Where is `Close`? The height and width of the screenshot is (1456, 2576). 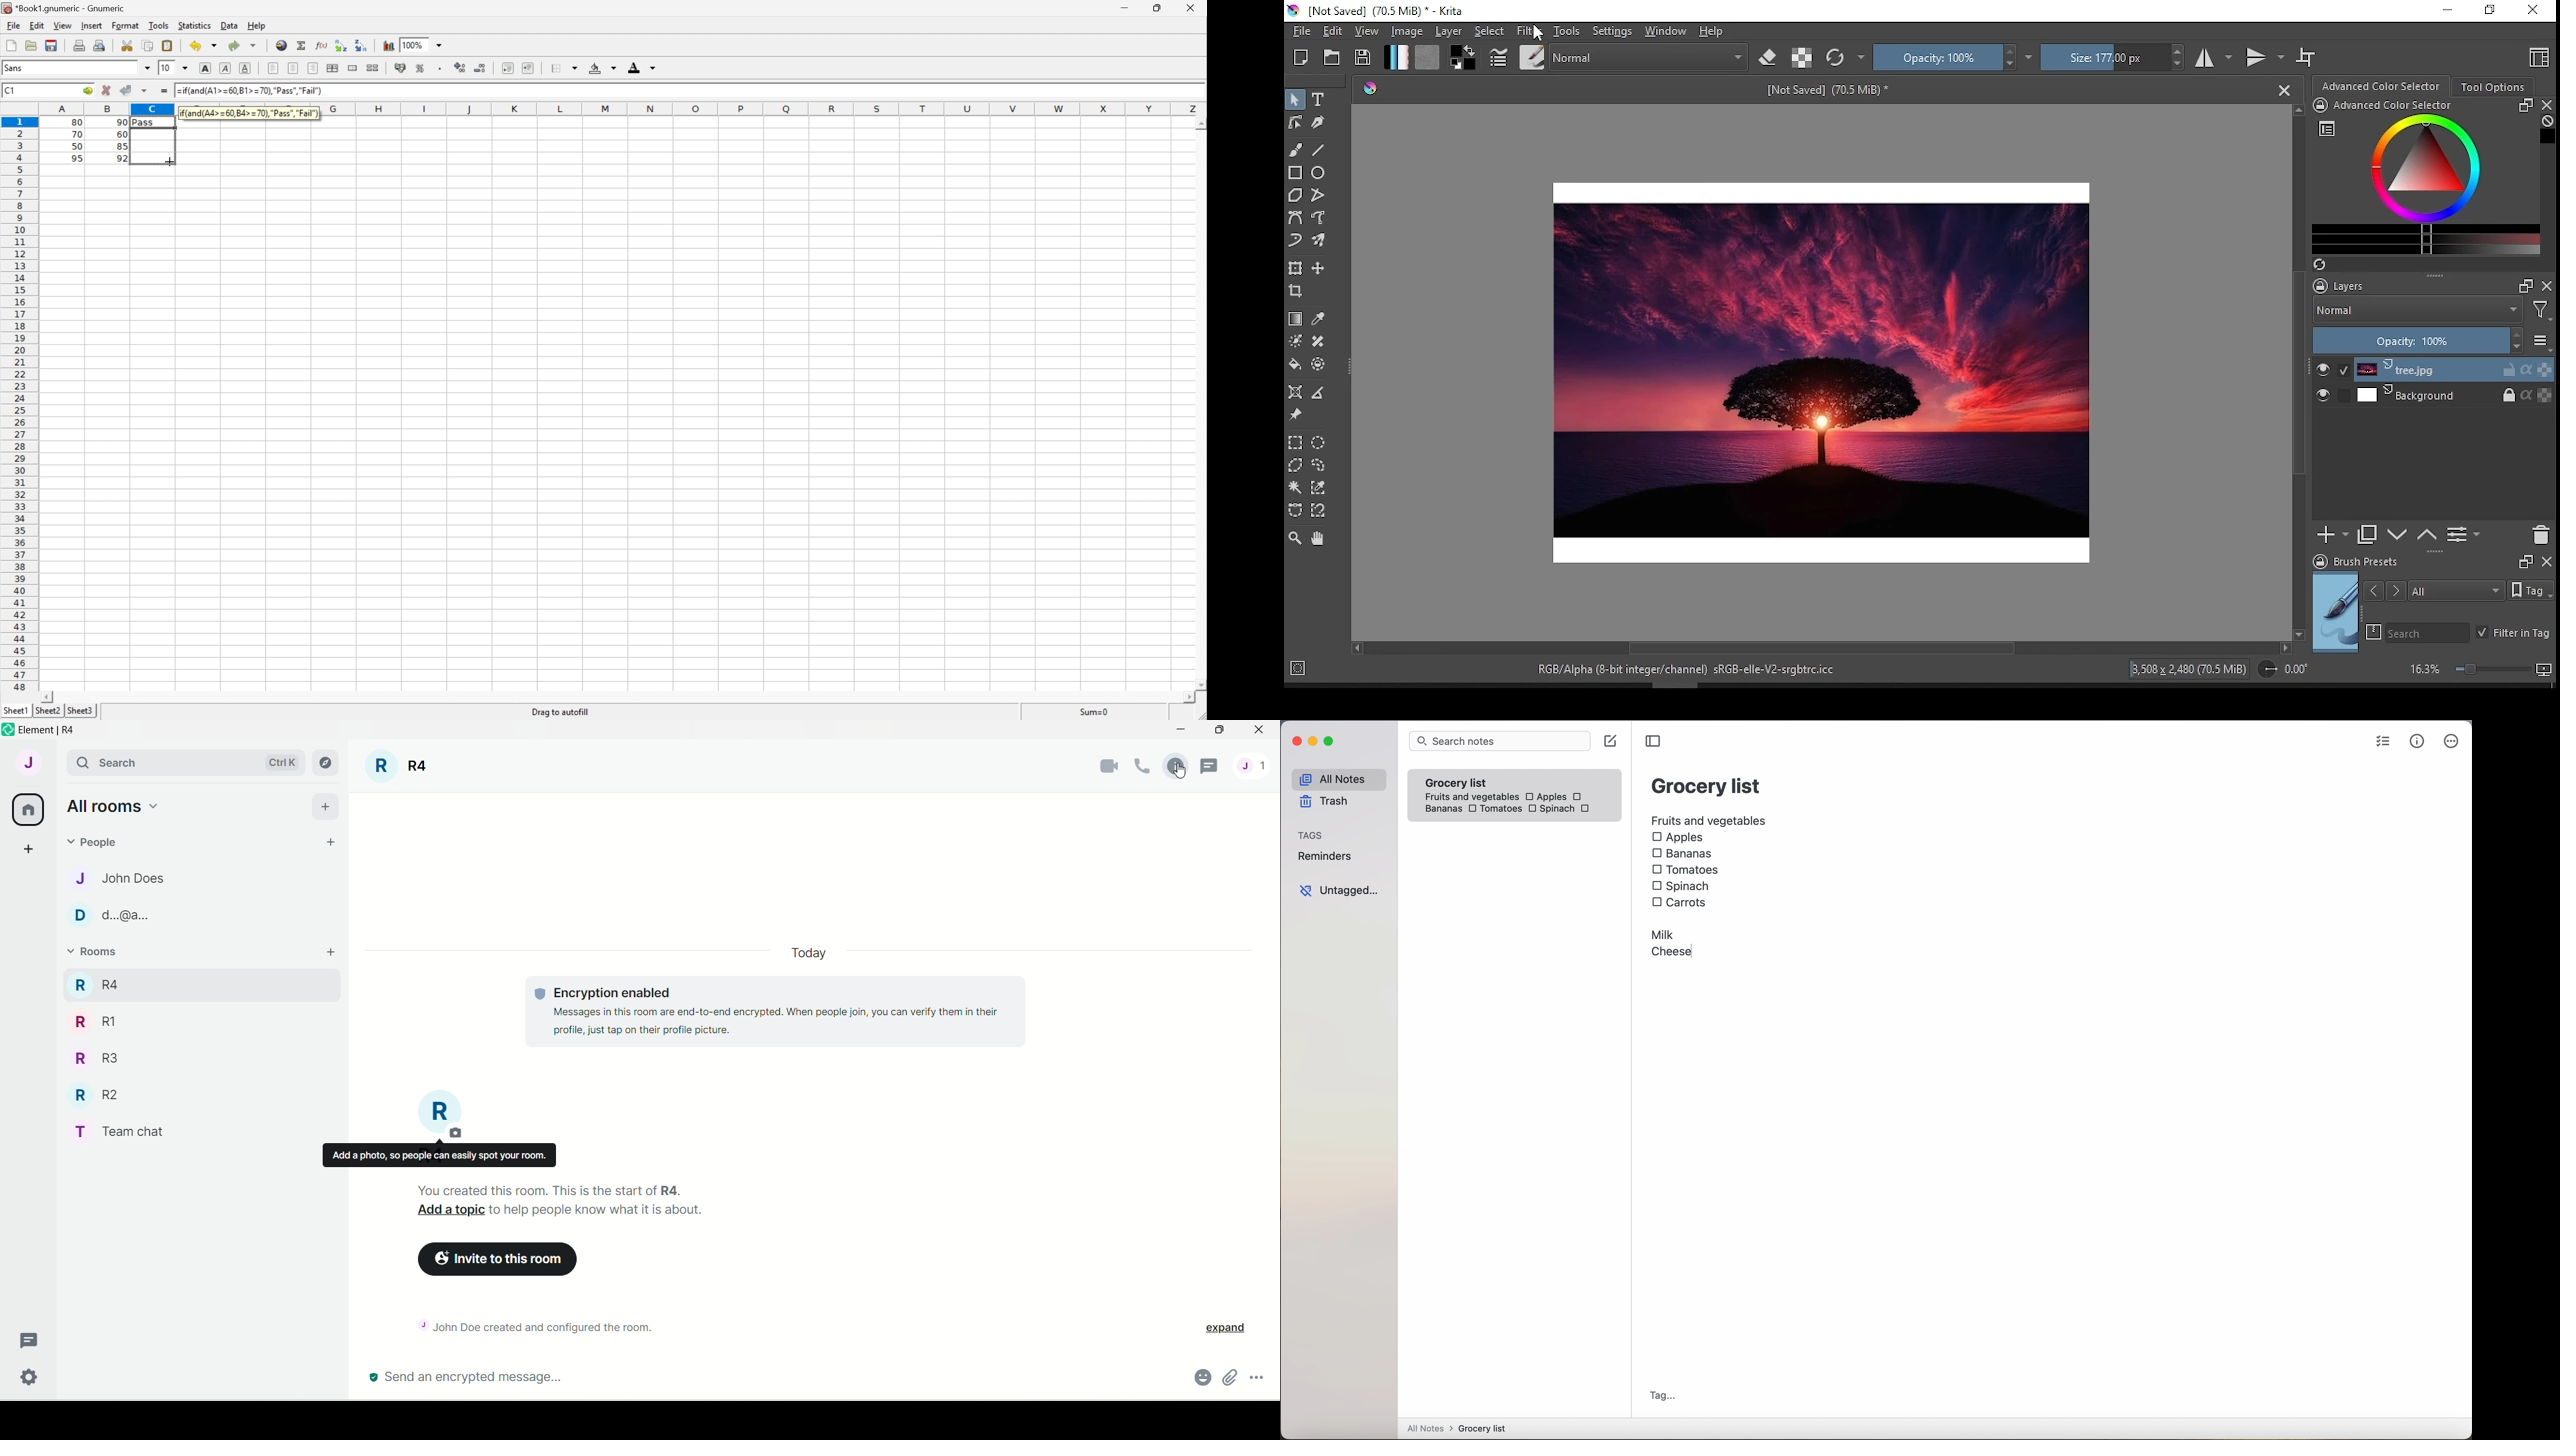 Close is located at coordinates (1193, 7).